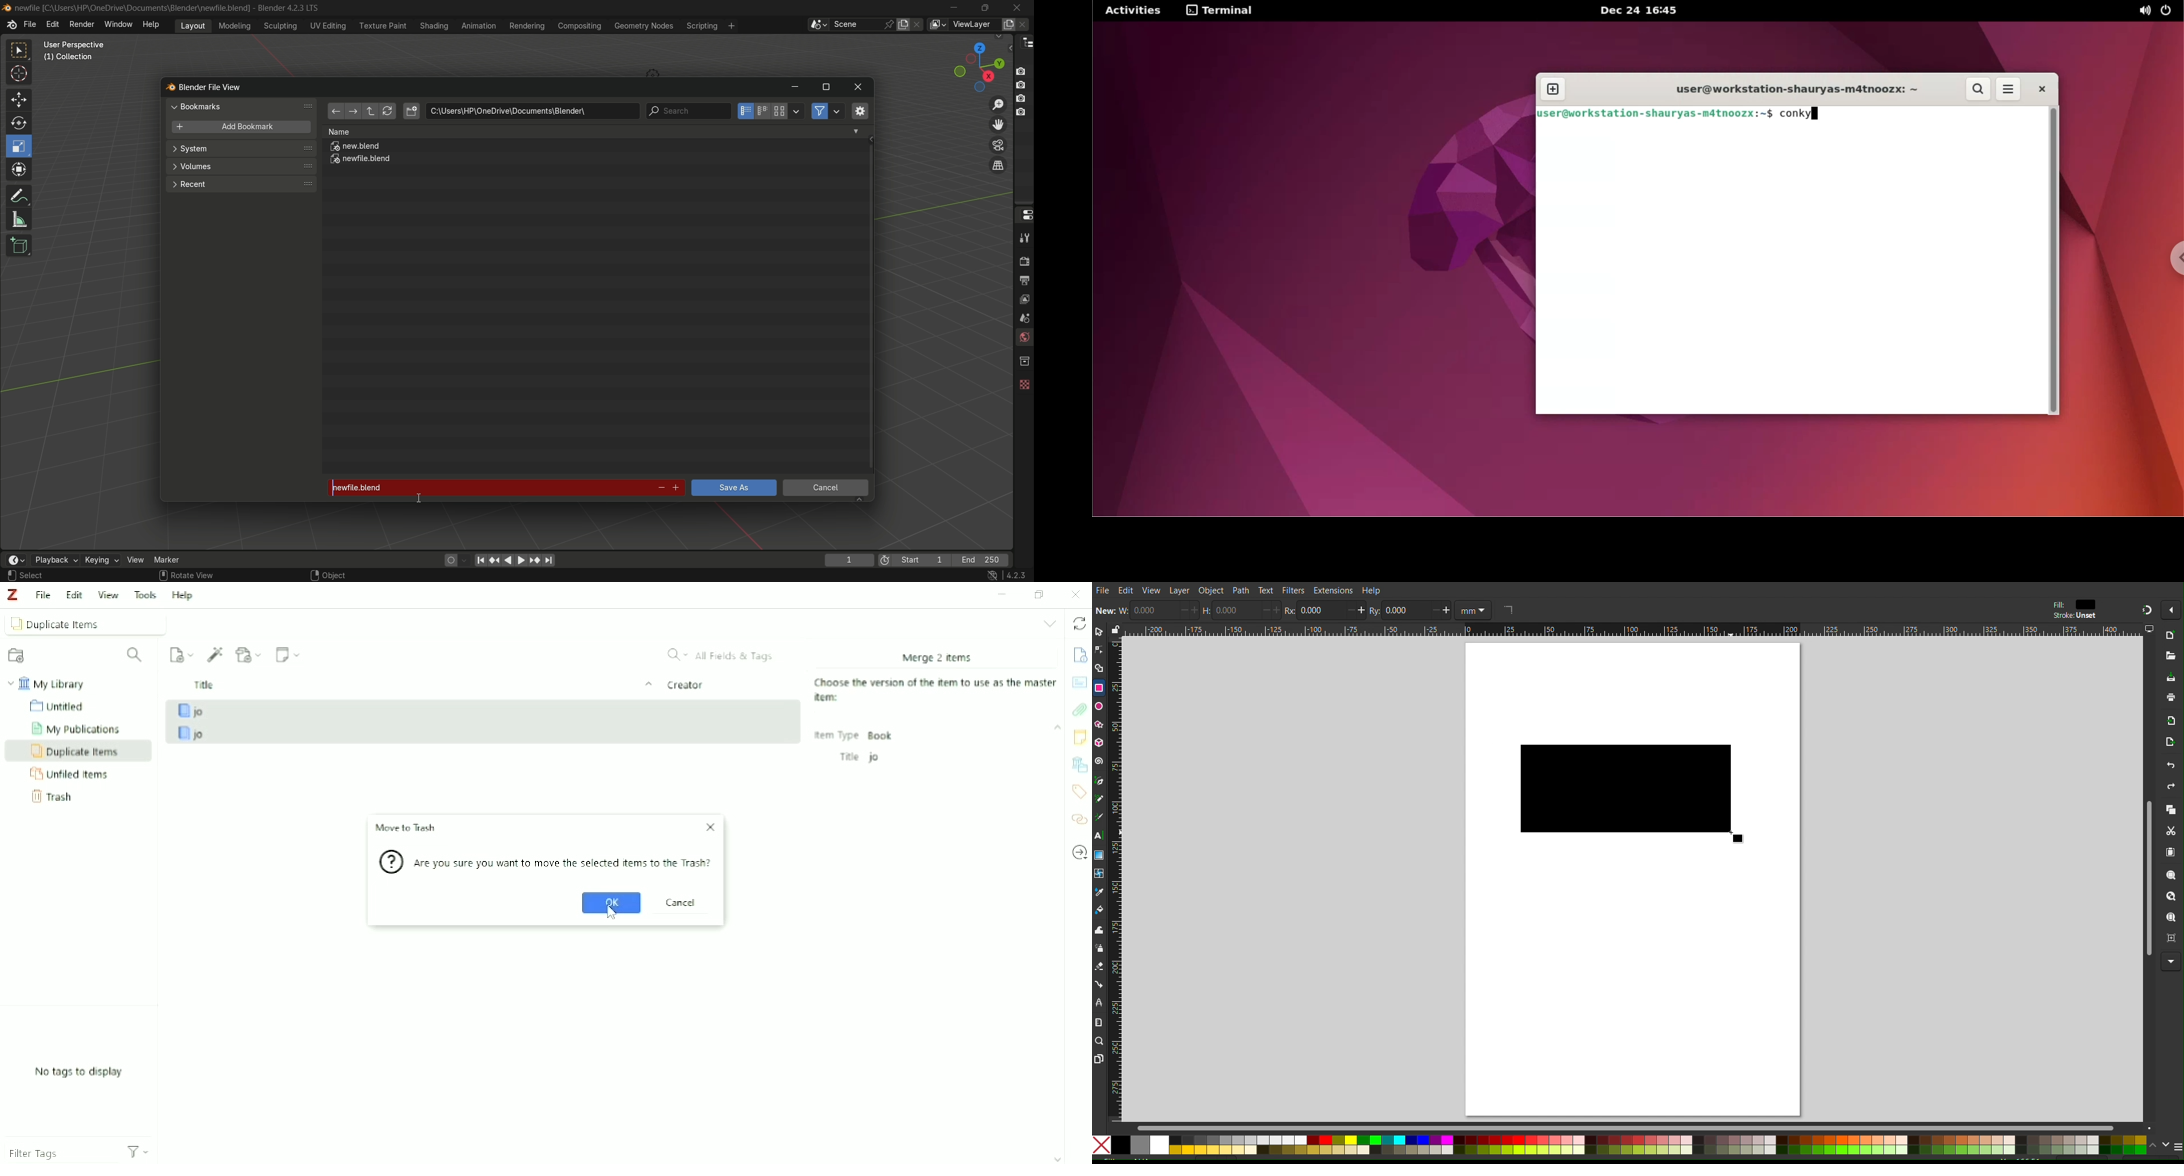  What do you see at coordinates (1079, 853) in the screenshot?
I see `Locate` at bounding box center [1079, 853].